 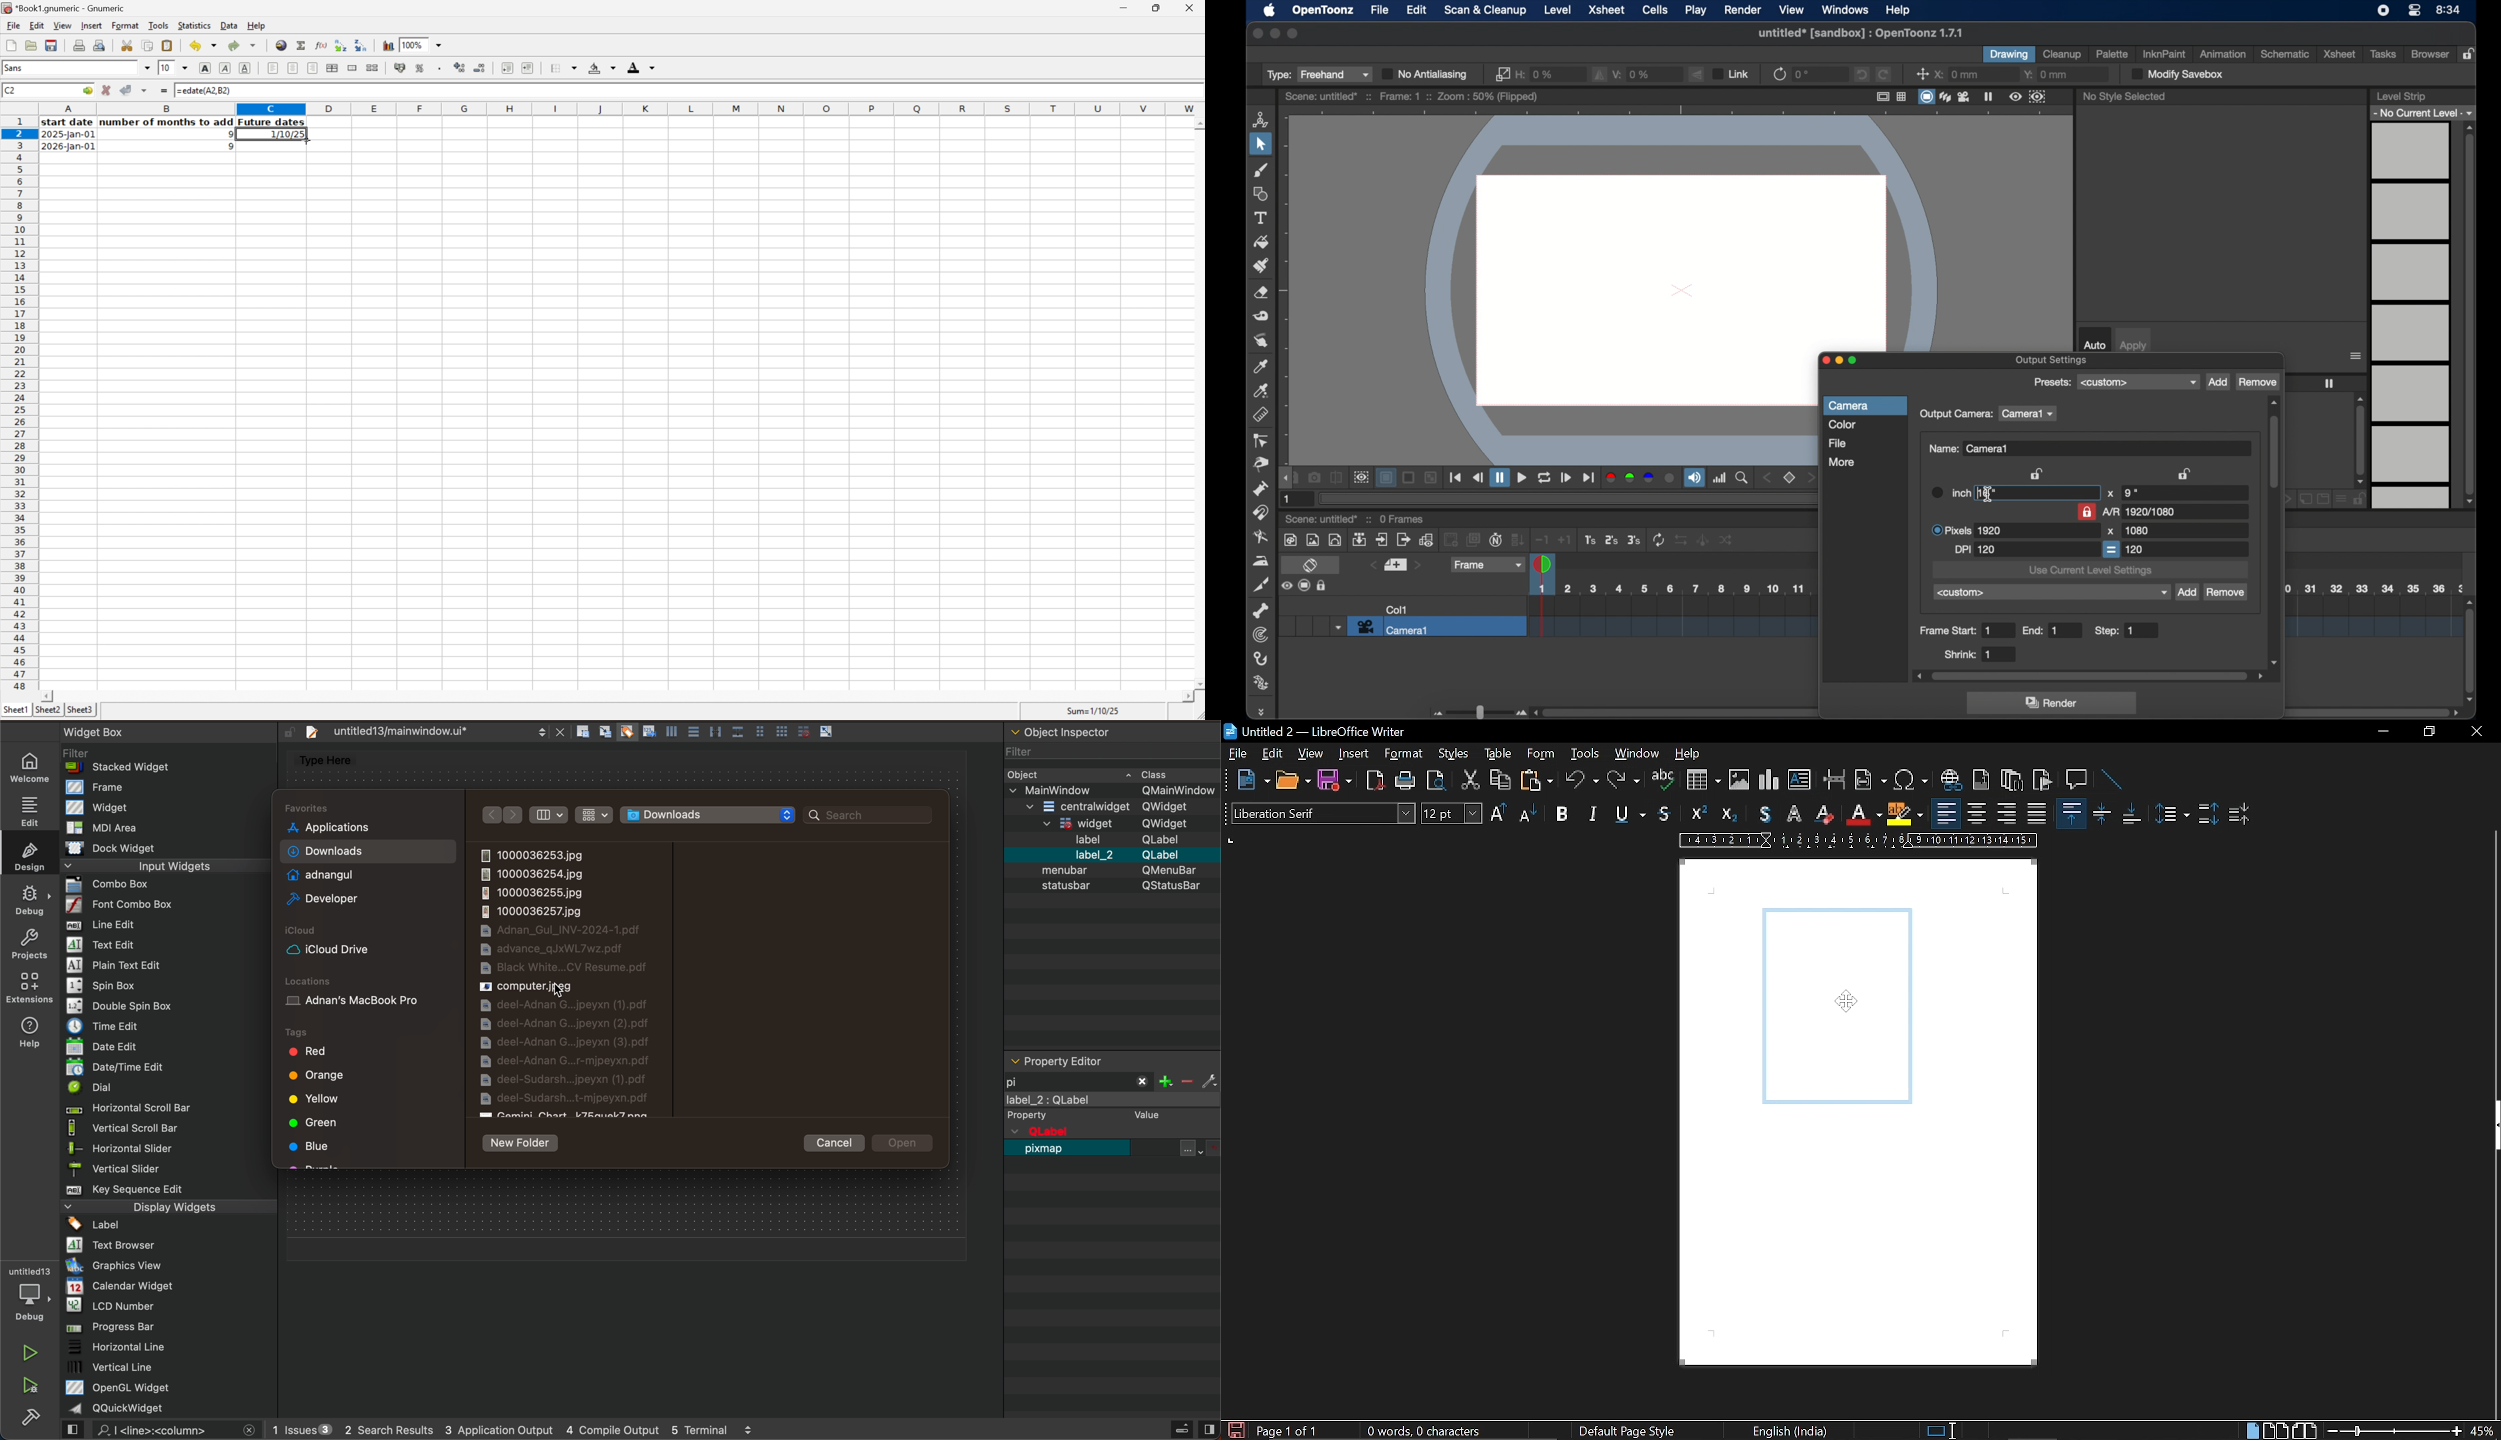 I want to click on welcome, so click(x=31, y=767).